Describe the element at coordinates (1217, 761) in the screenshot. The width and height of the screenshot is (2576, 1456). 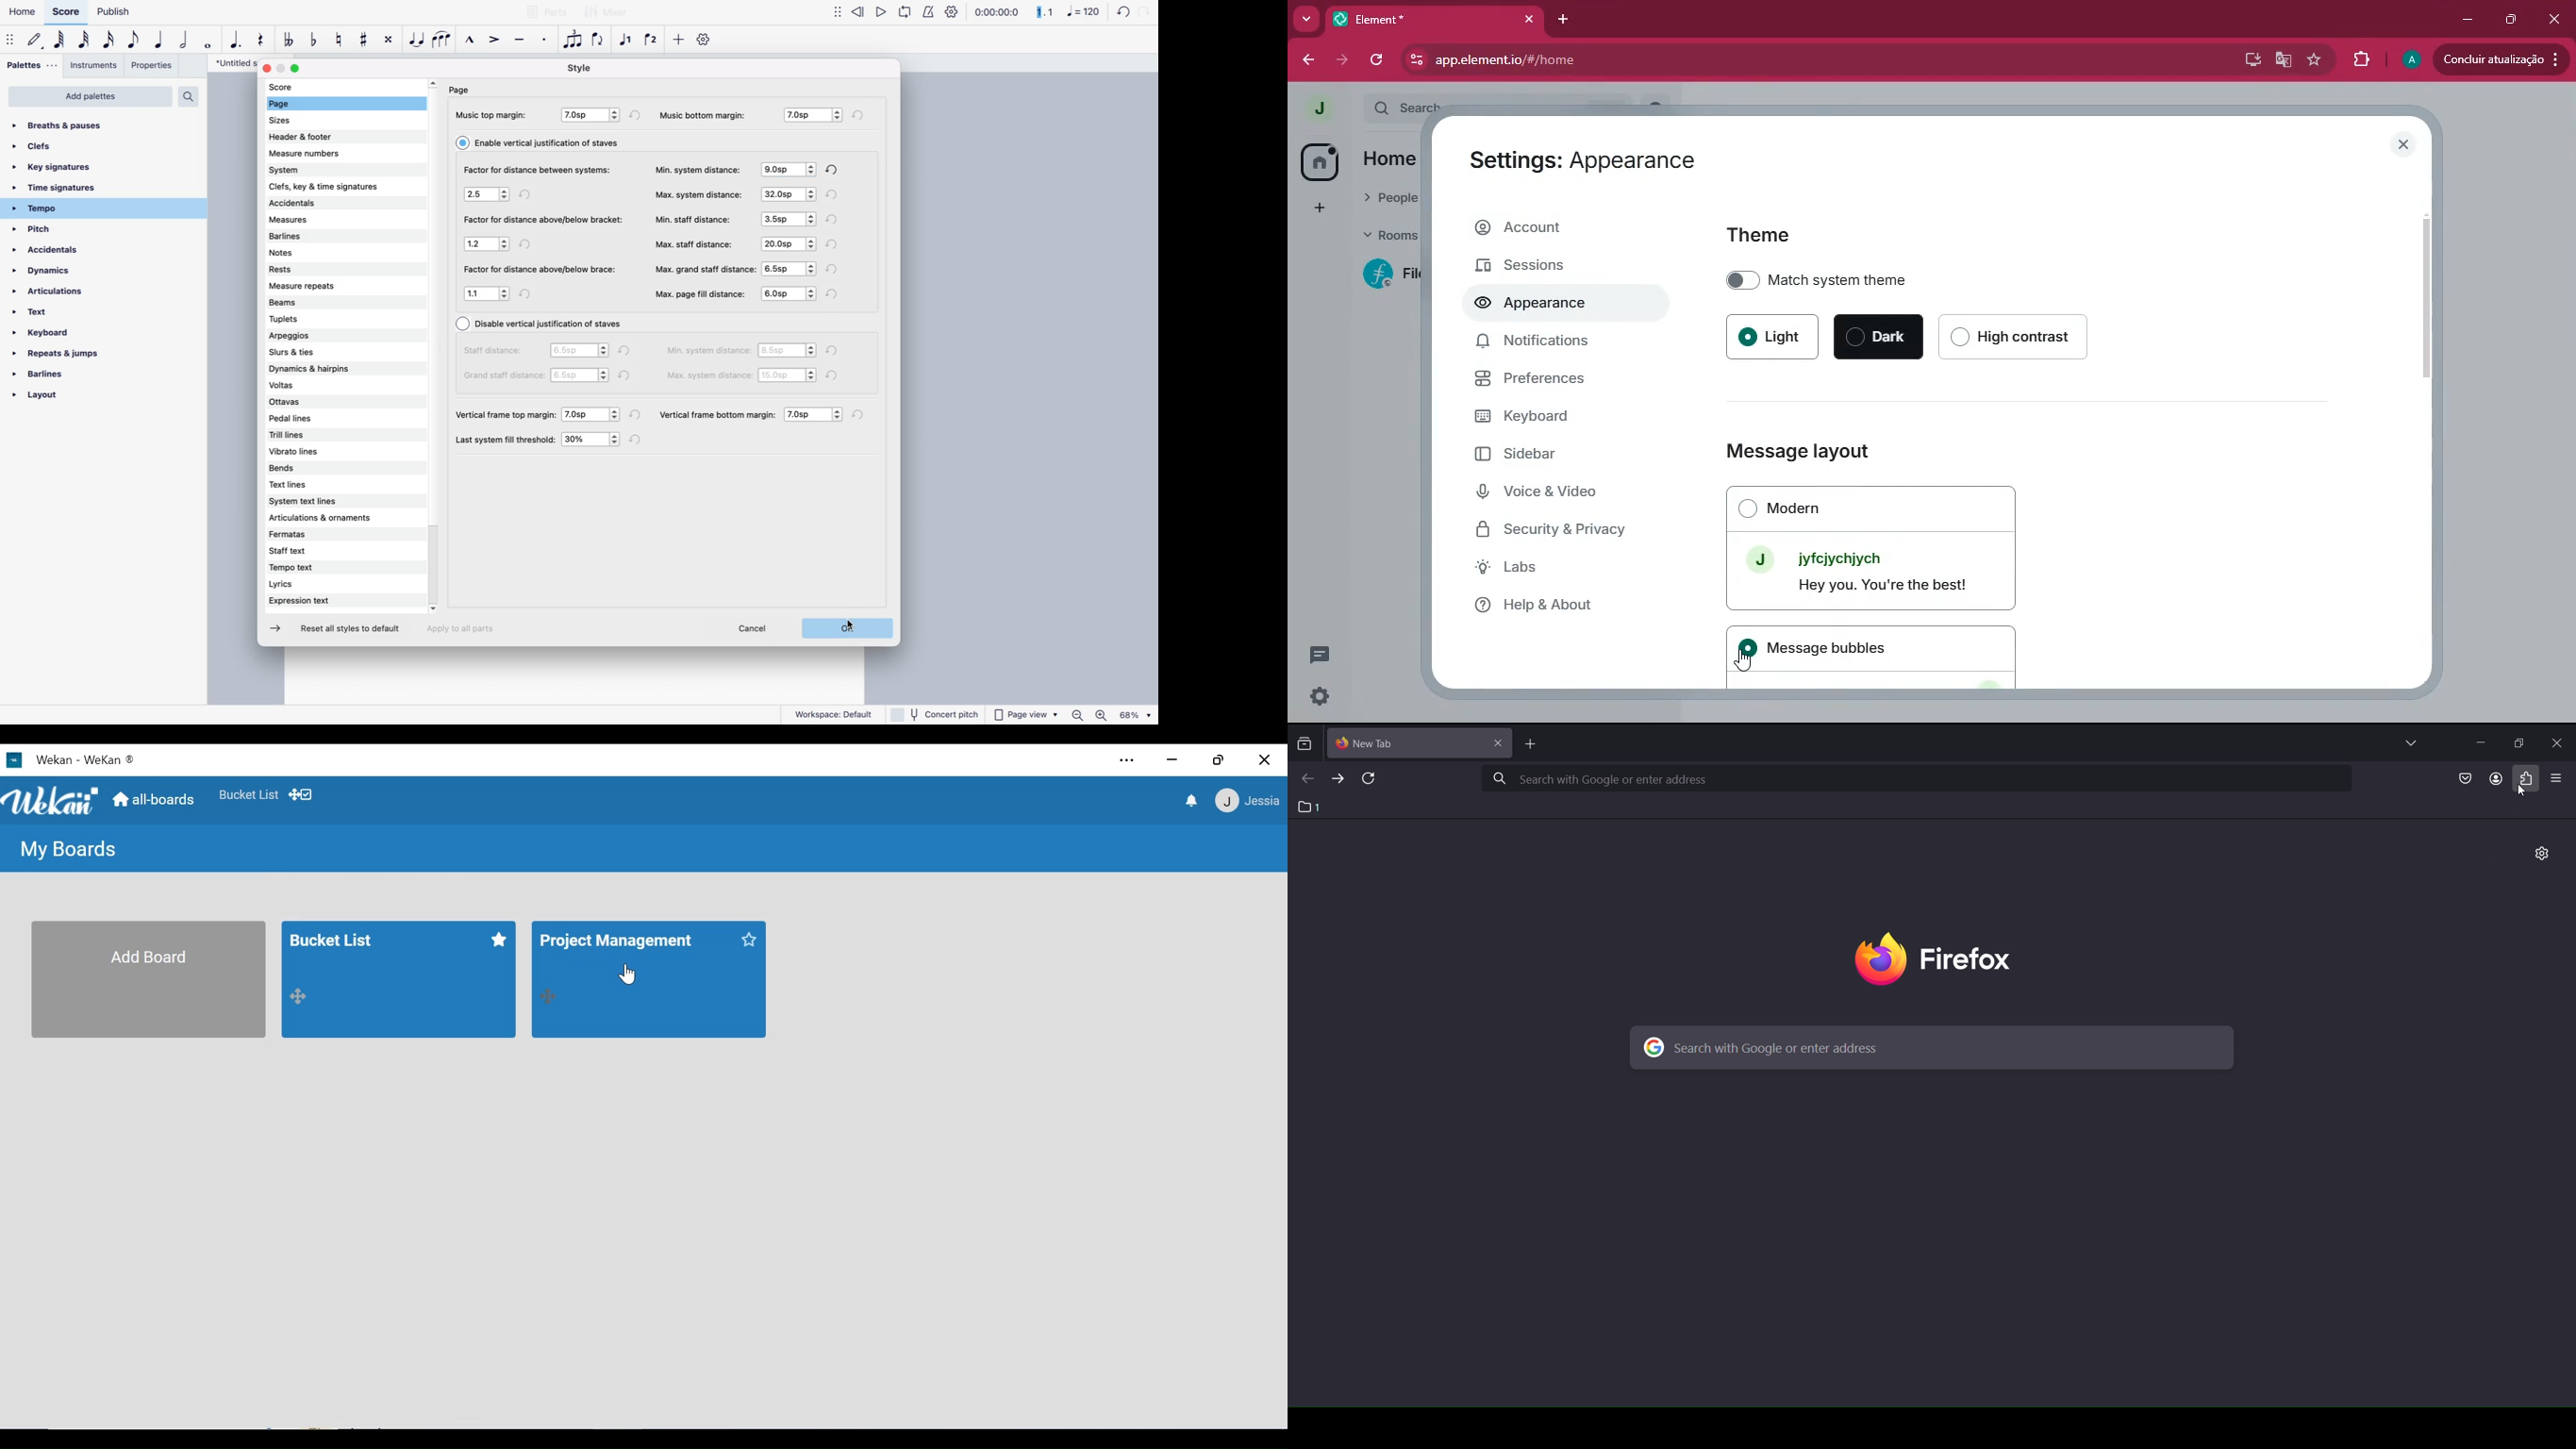
I see `Restore` at that location.